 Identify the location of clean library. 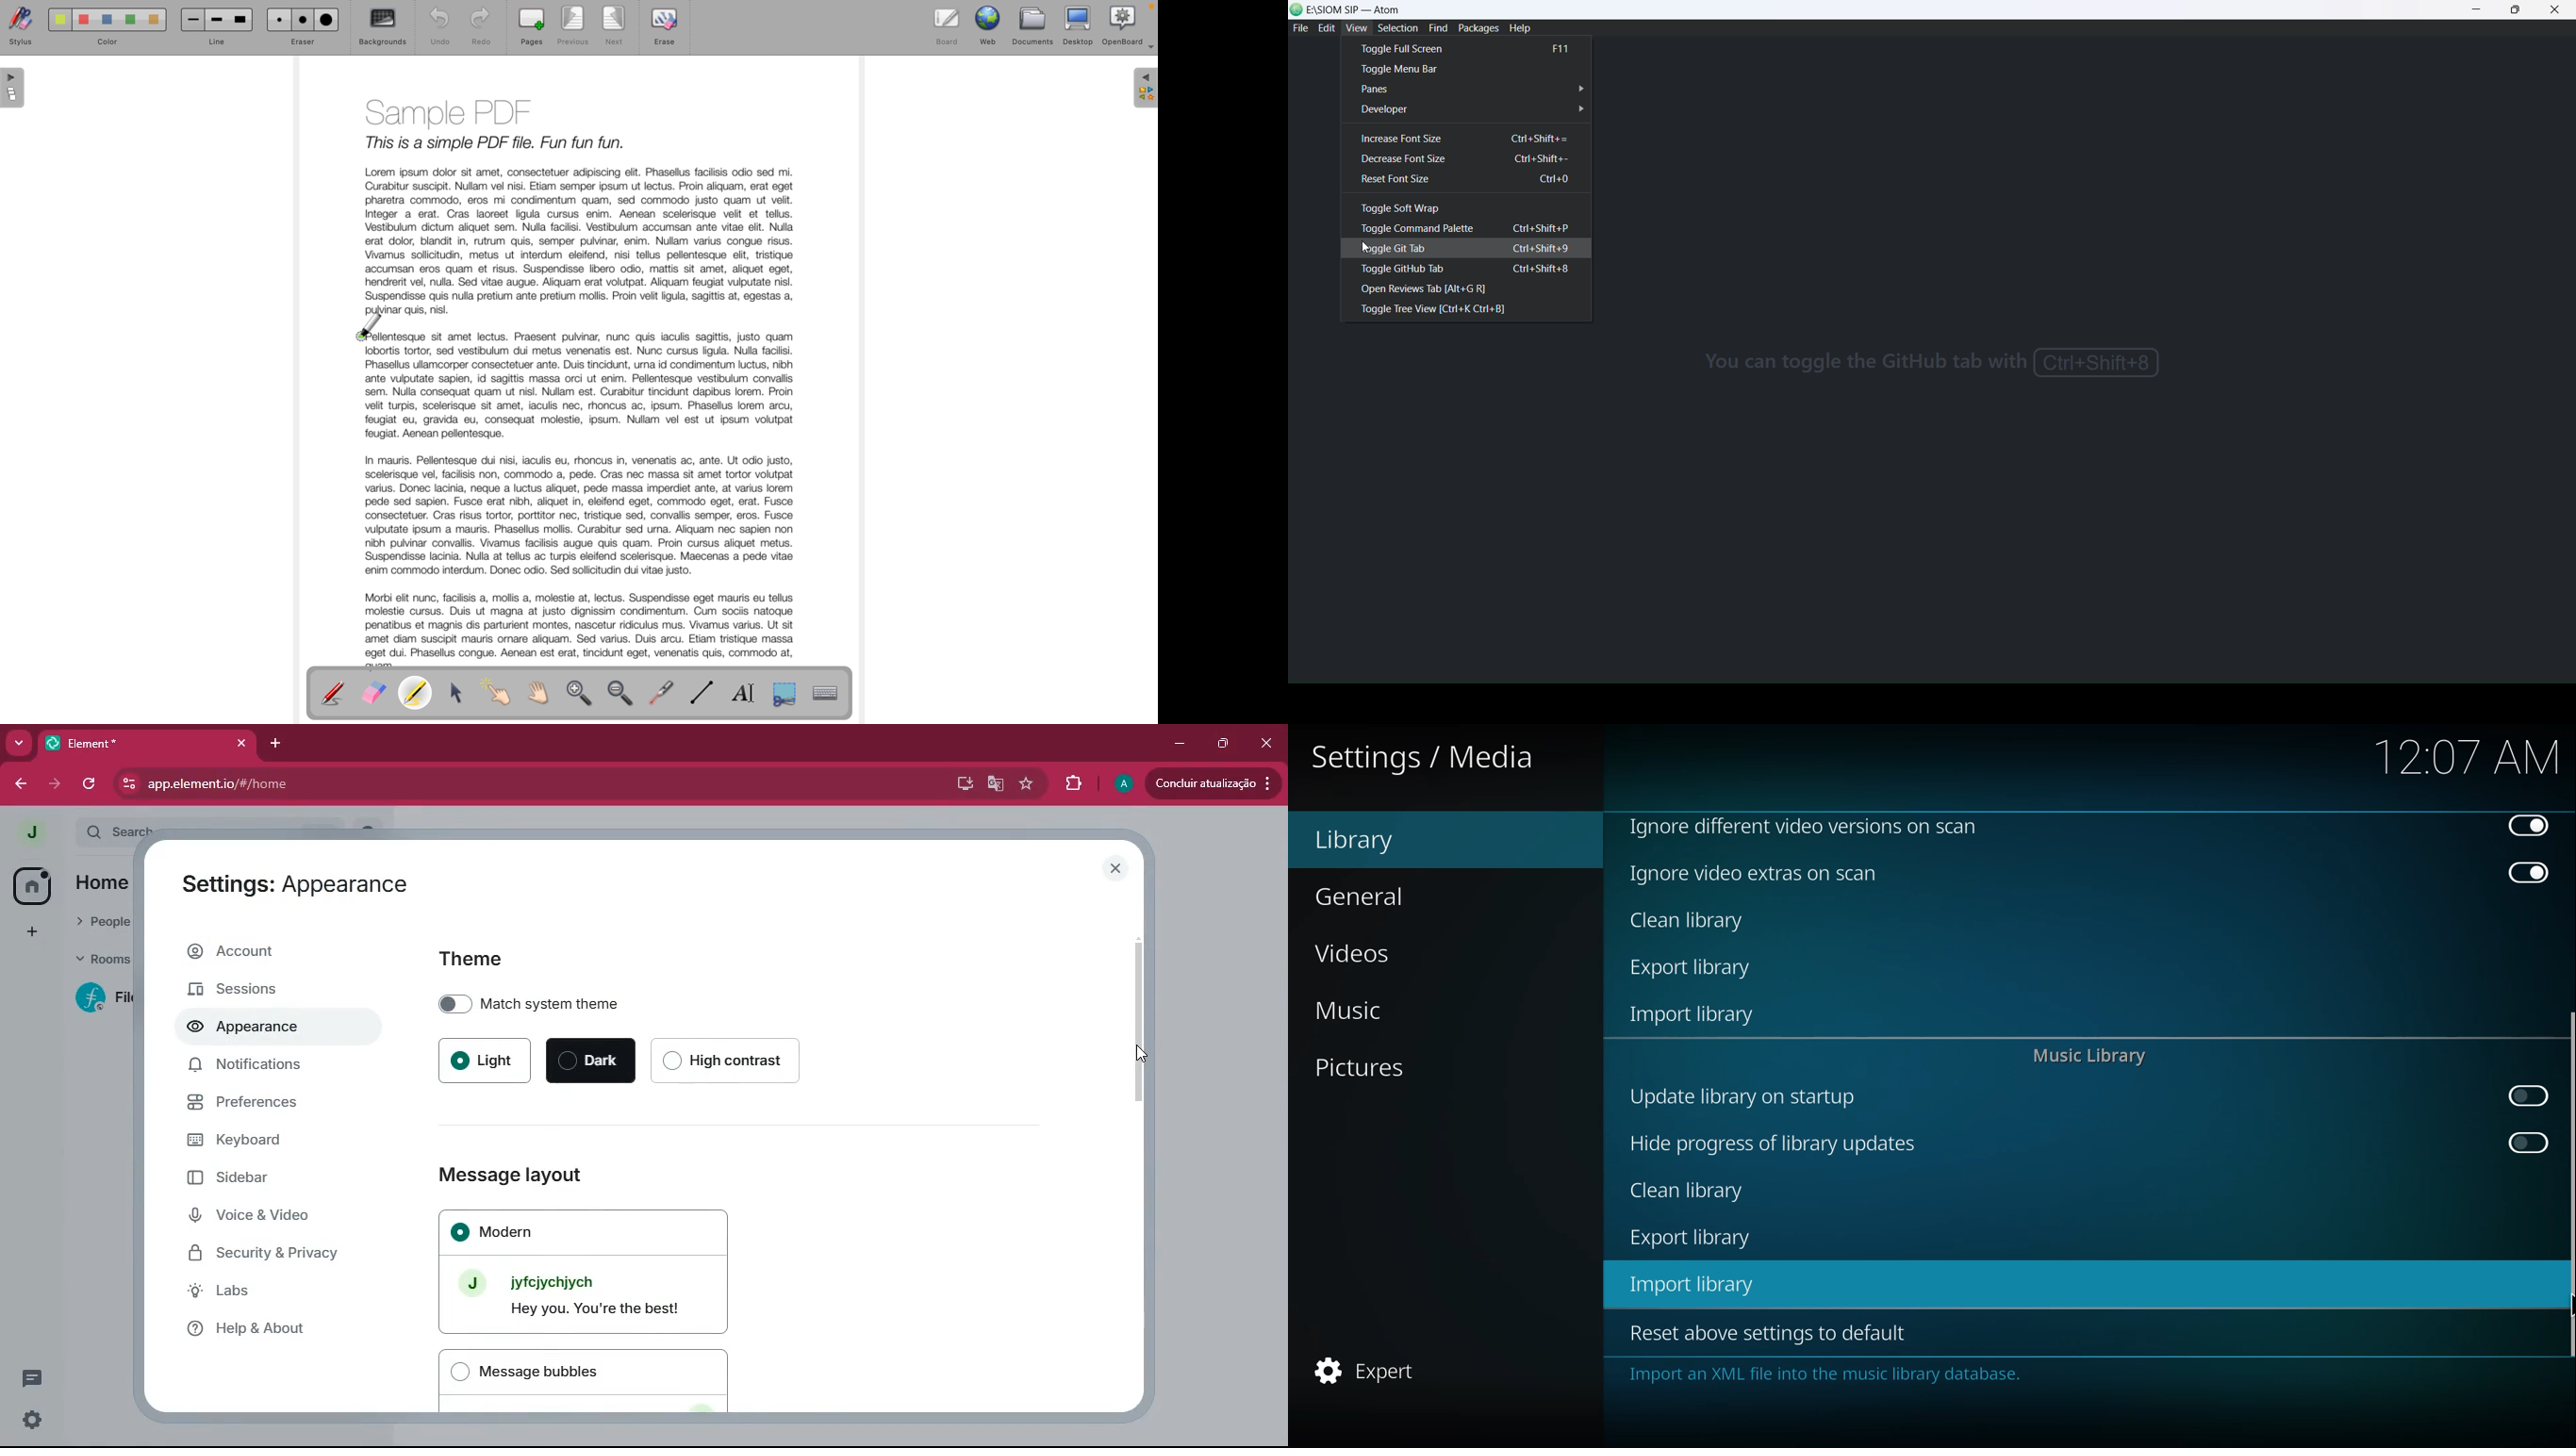
(1688, 1190).